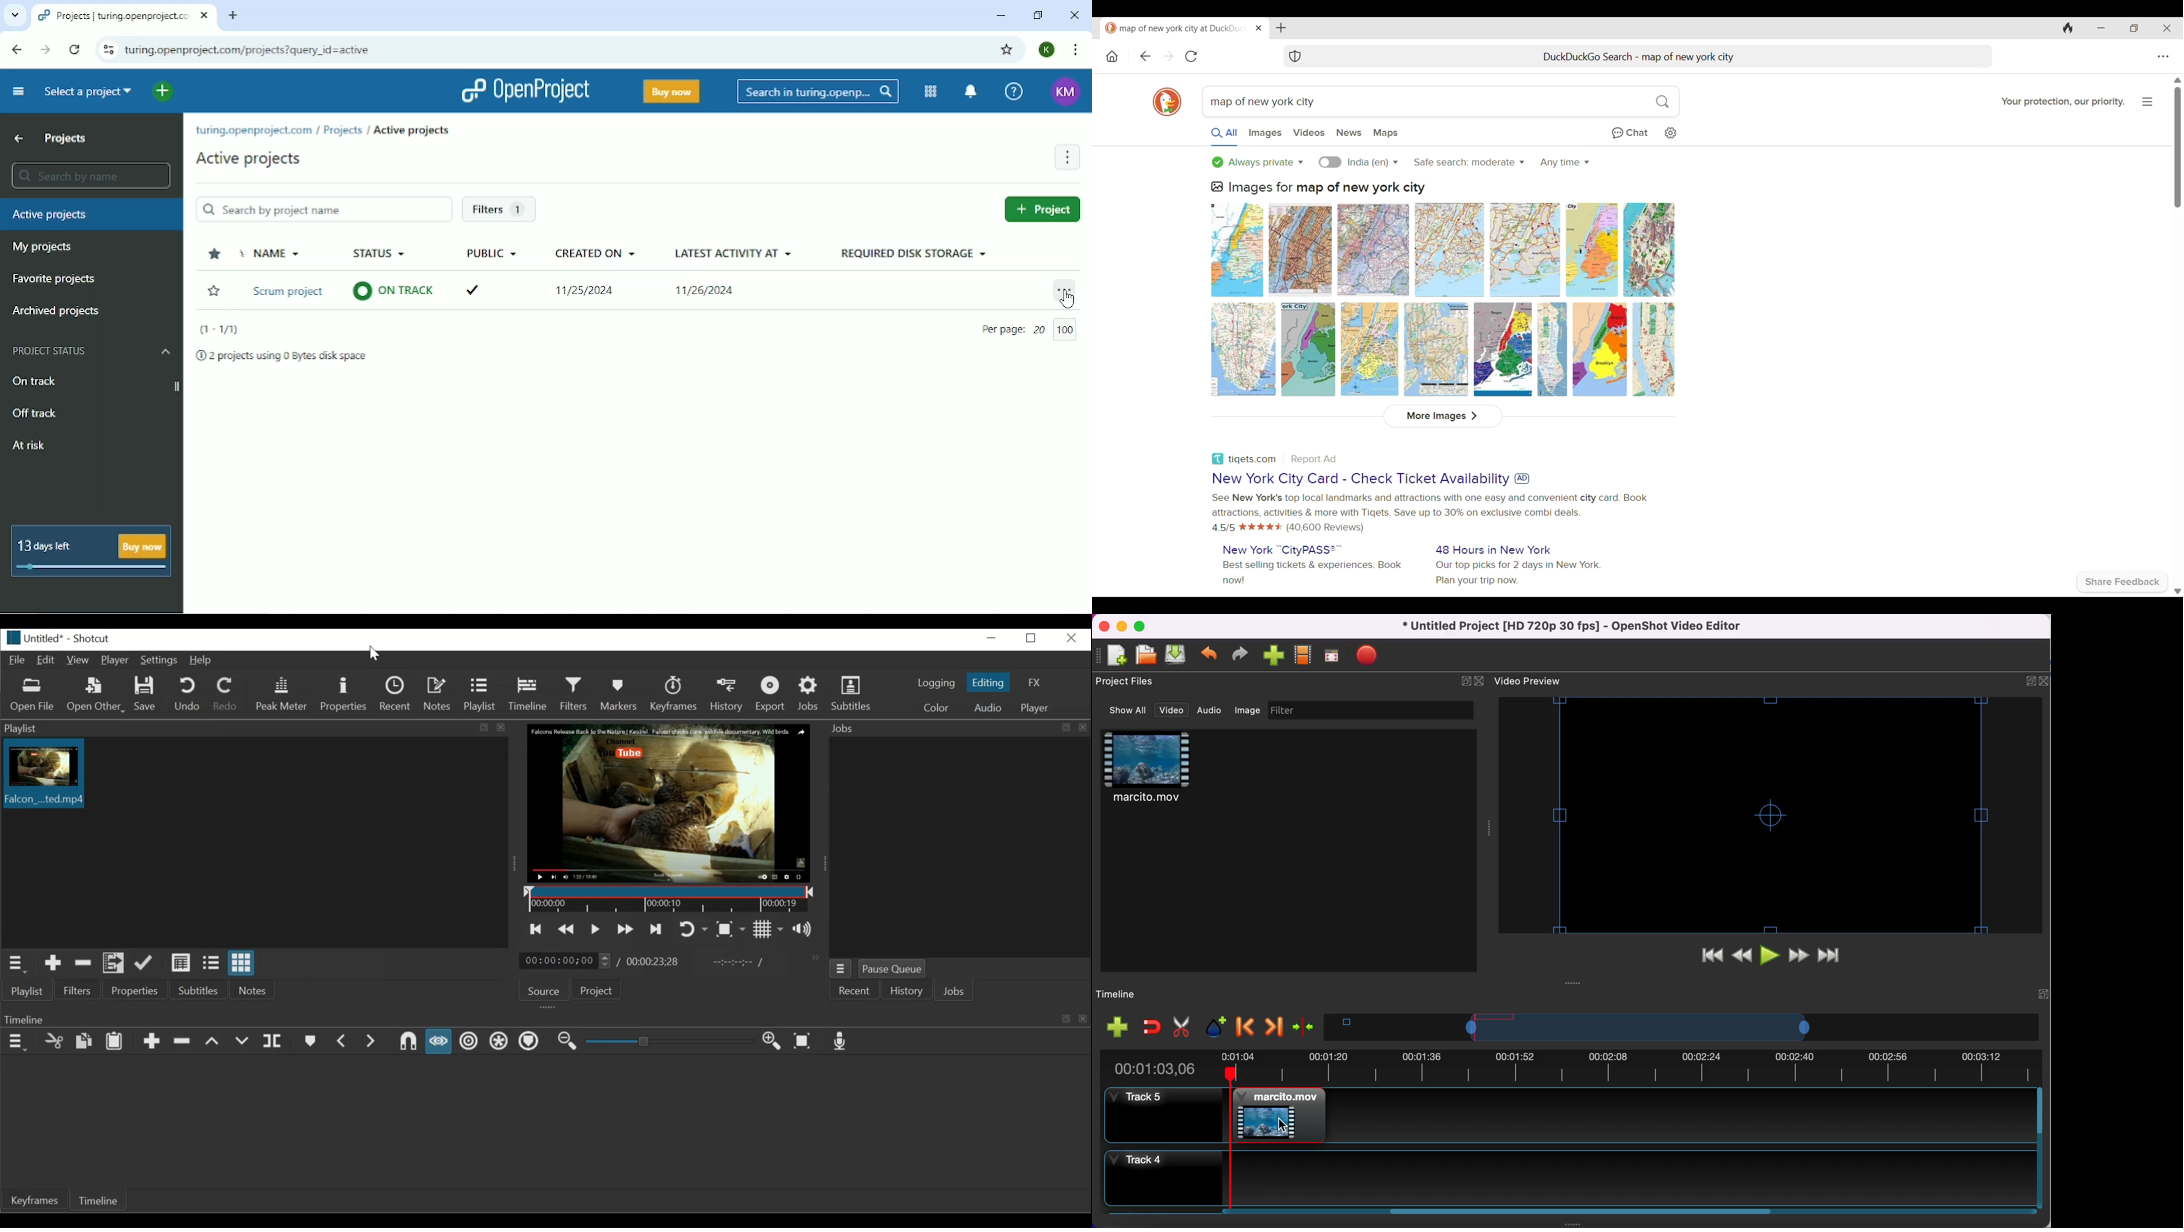 The height and width of the screenshot is (1232, 2184). I want to click on video, so click(1156, 771).